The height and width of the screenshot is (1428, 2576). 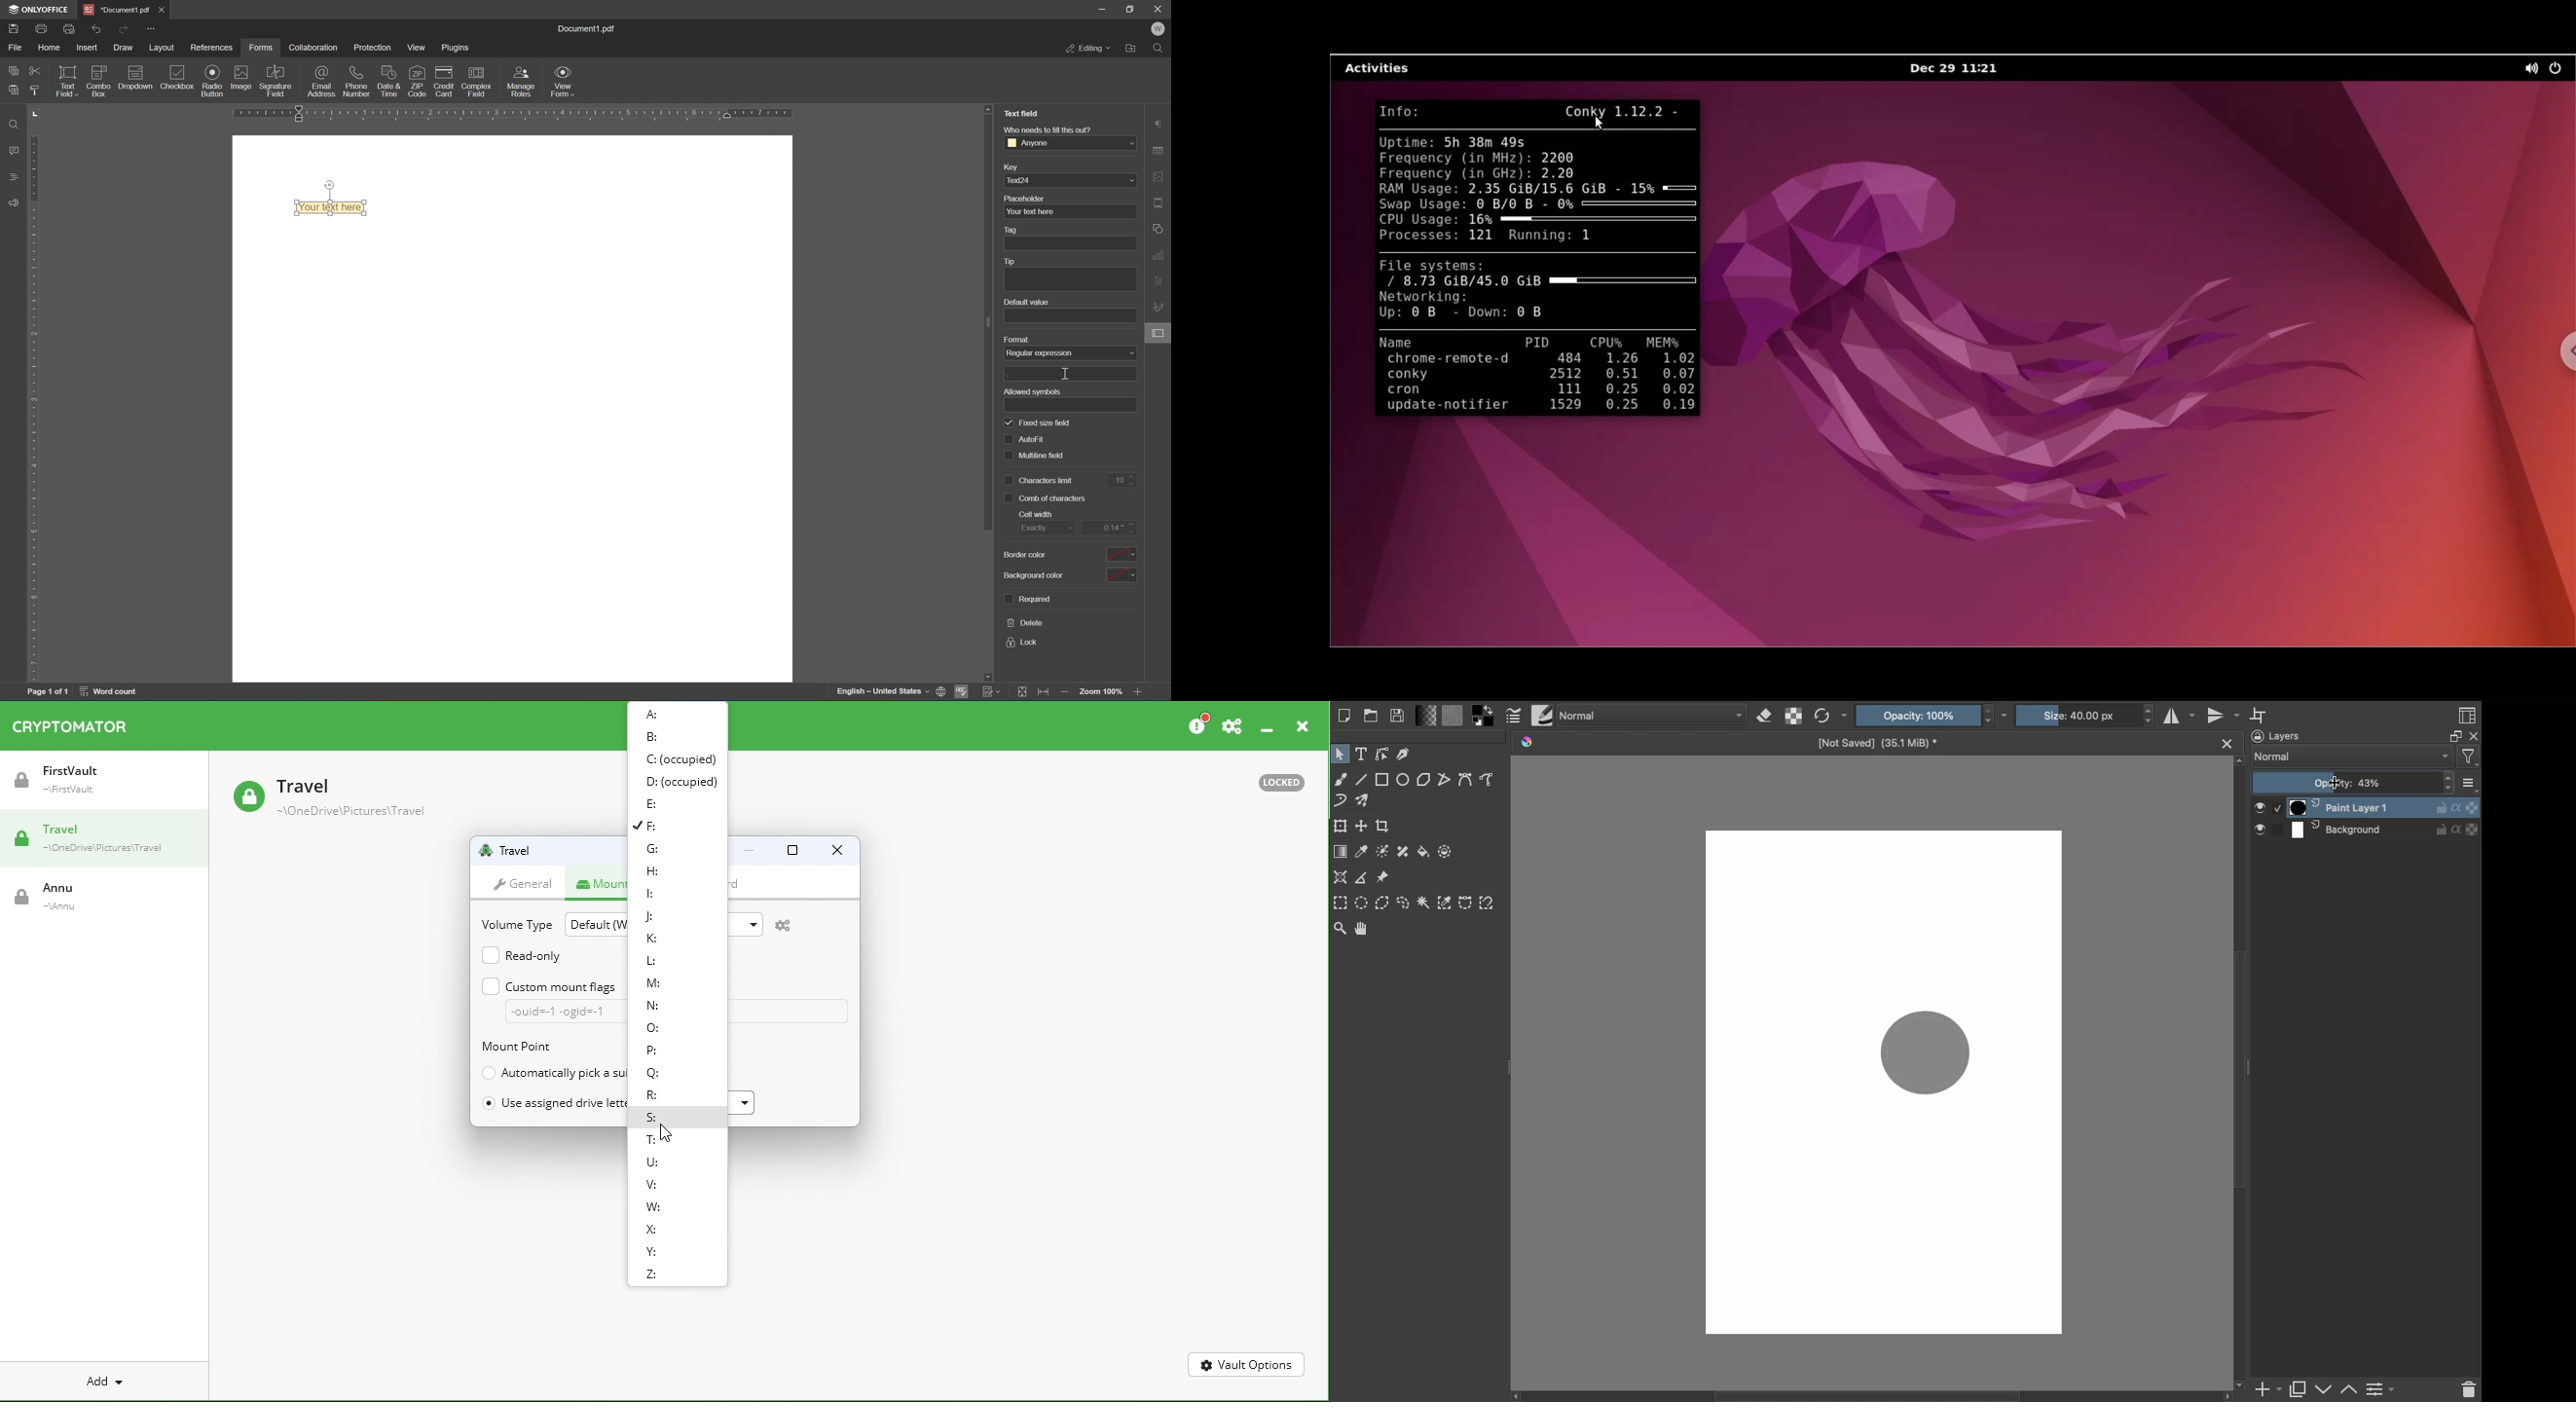 What do you see at coordinates (1032, 392) in the screenshot?
I see `allowed symbols` at bounding box center [1032, 392].